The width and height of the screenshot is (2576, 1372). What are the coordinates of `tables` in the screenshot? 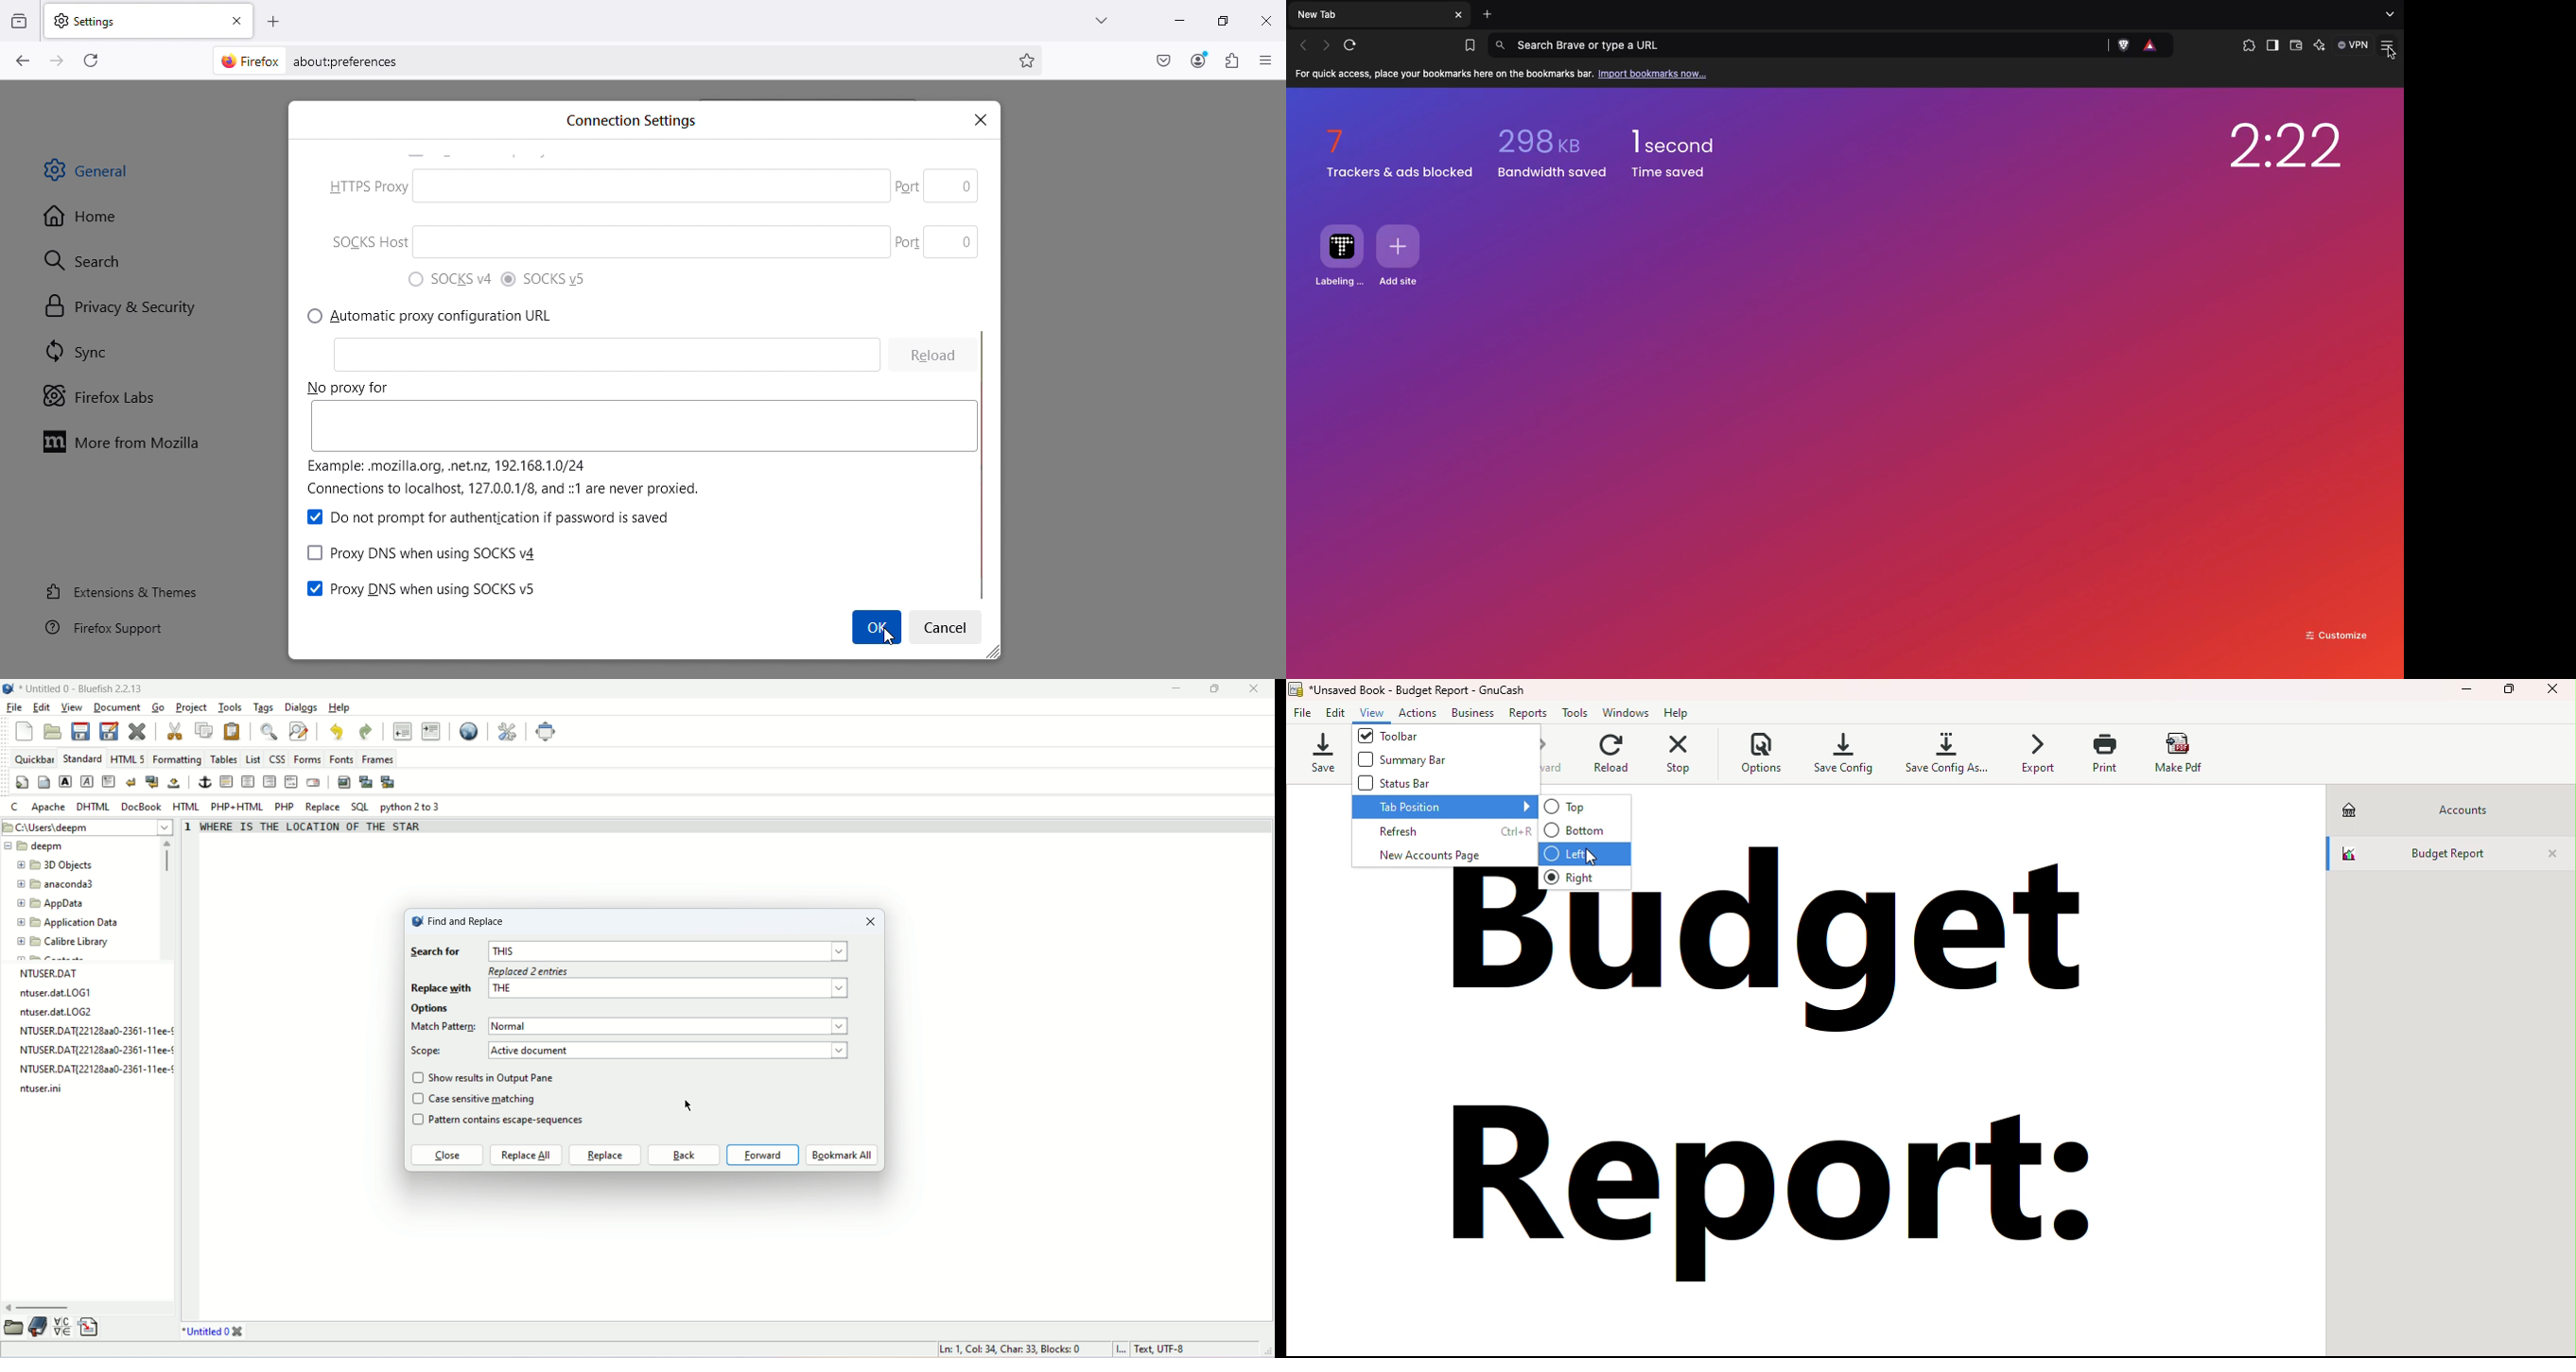 It's located at (224, 760).